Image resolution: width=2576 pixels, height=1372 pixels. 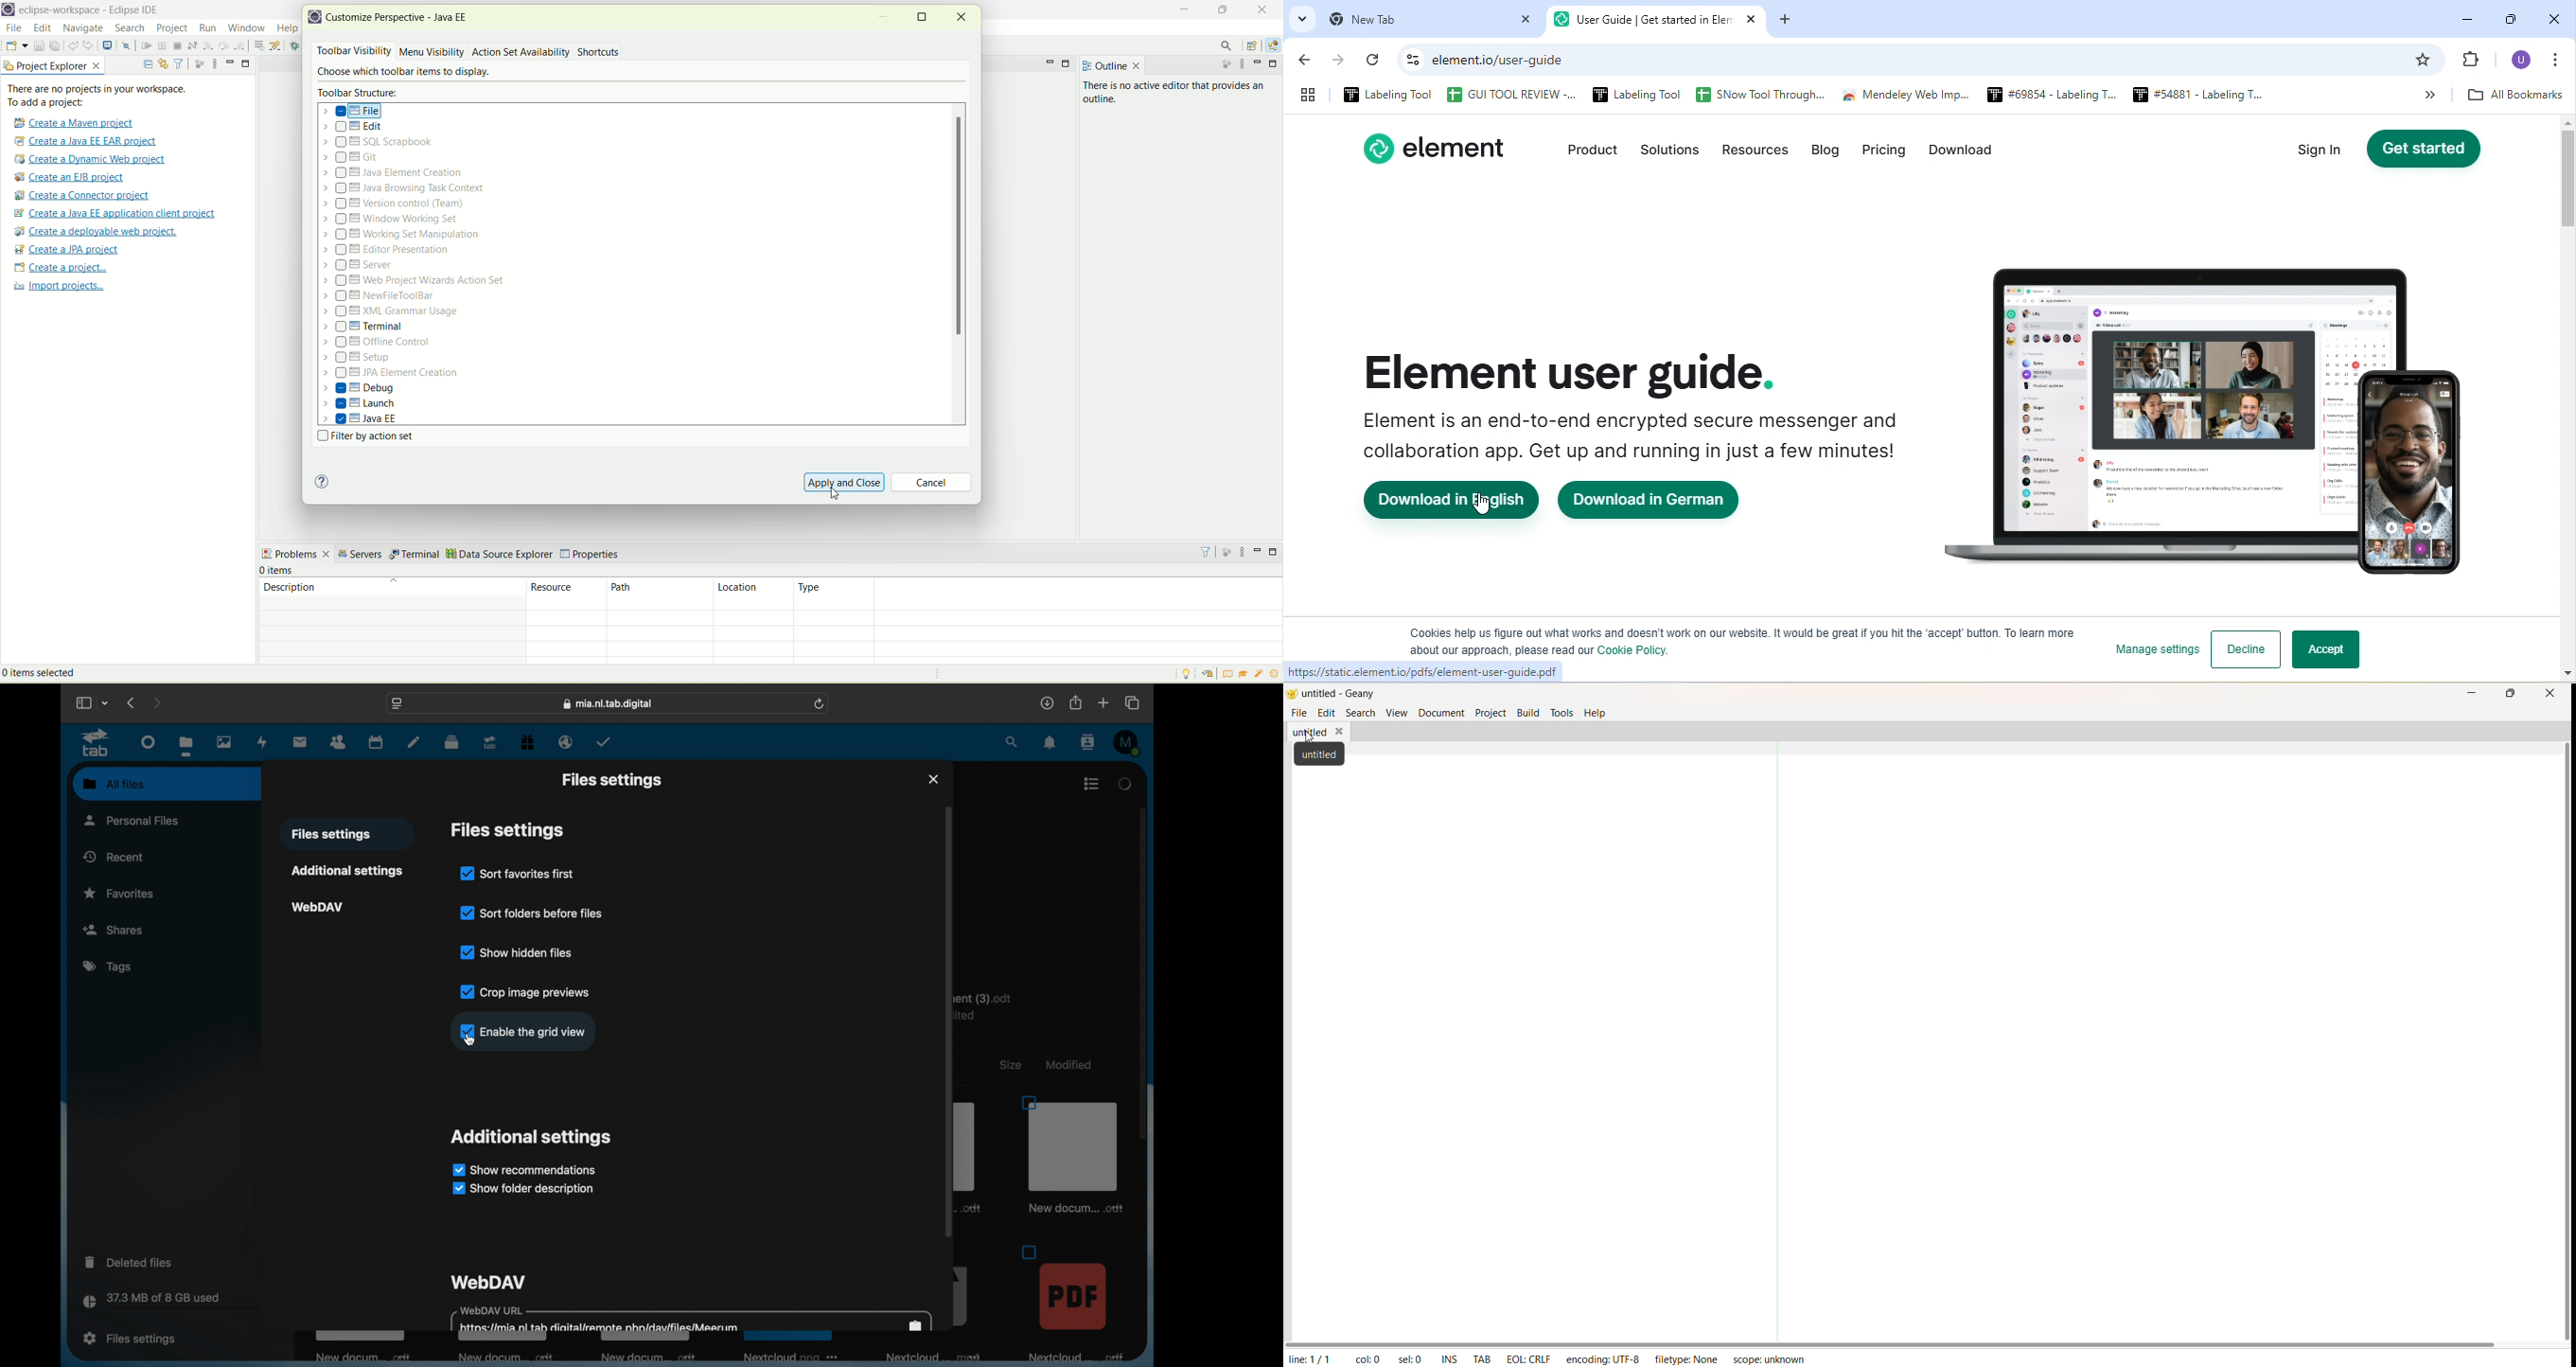 What do you see at coordinates (936, 1359) in the screenshot?
I see `next cloud` at bounding box center [936, 1359].